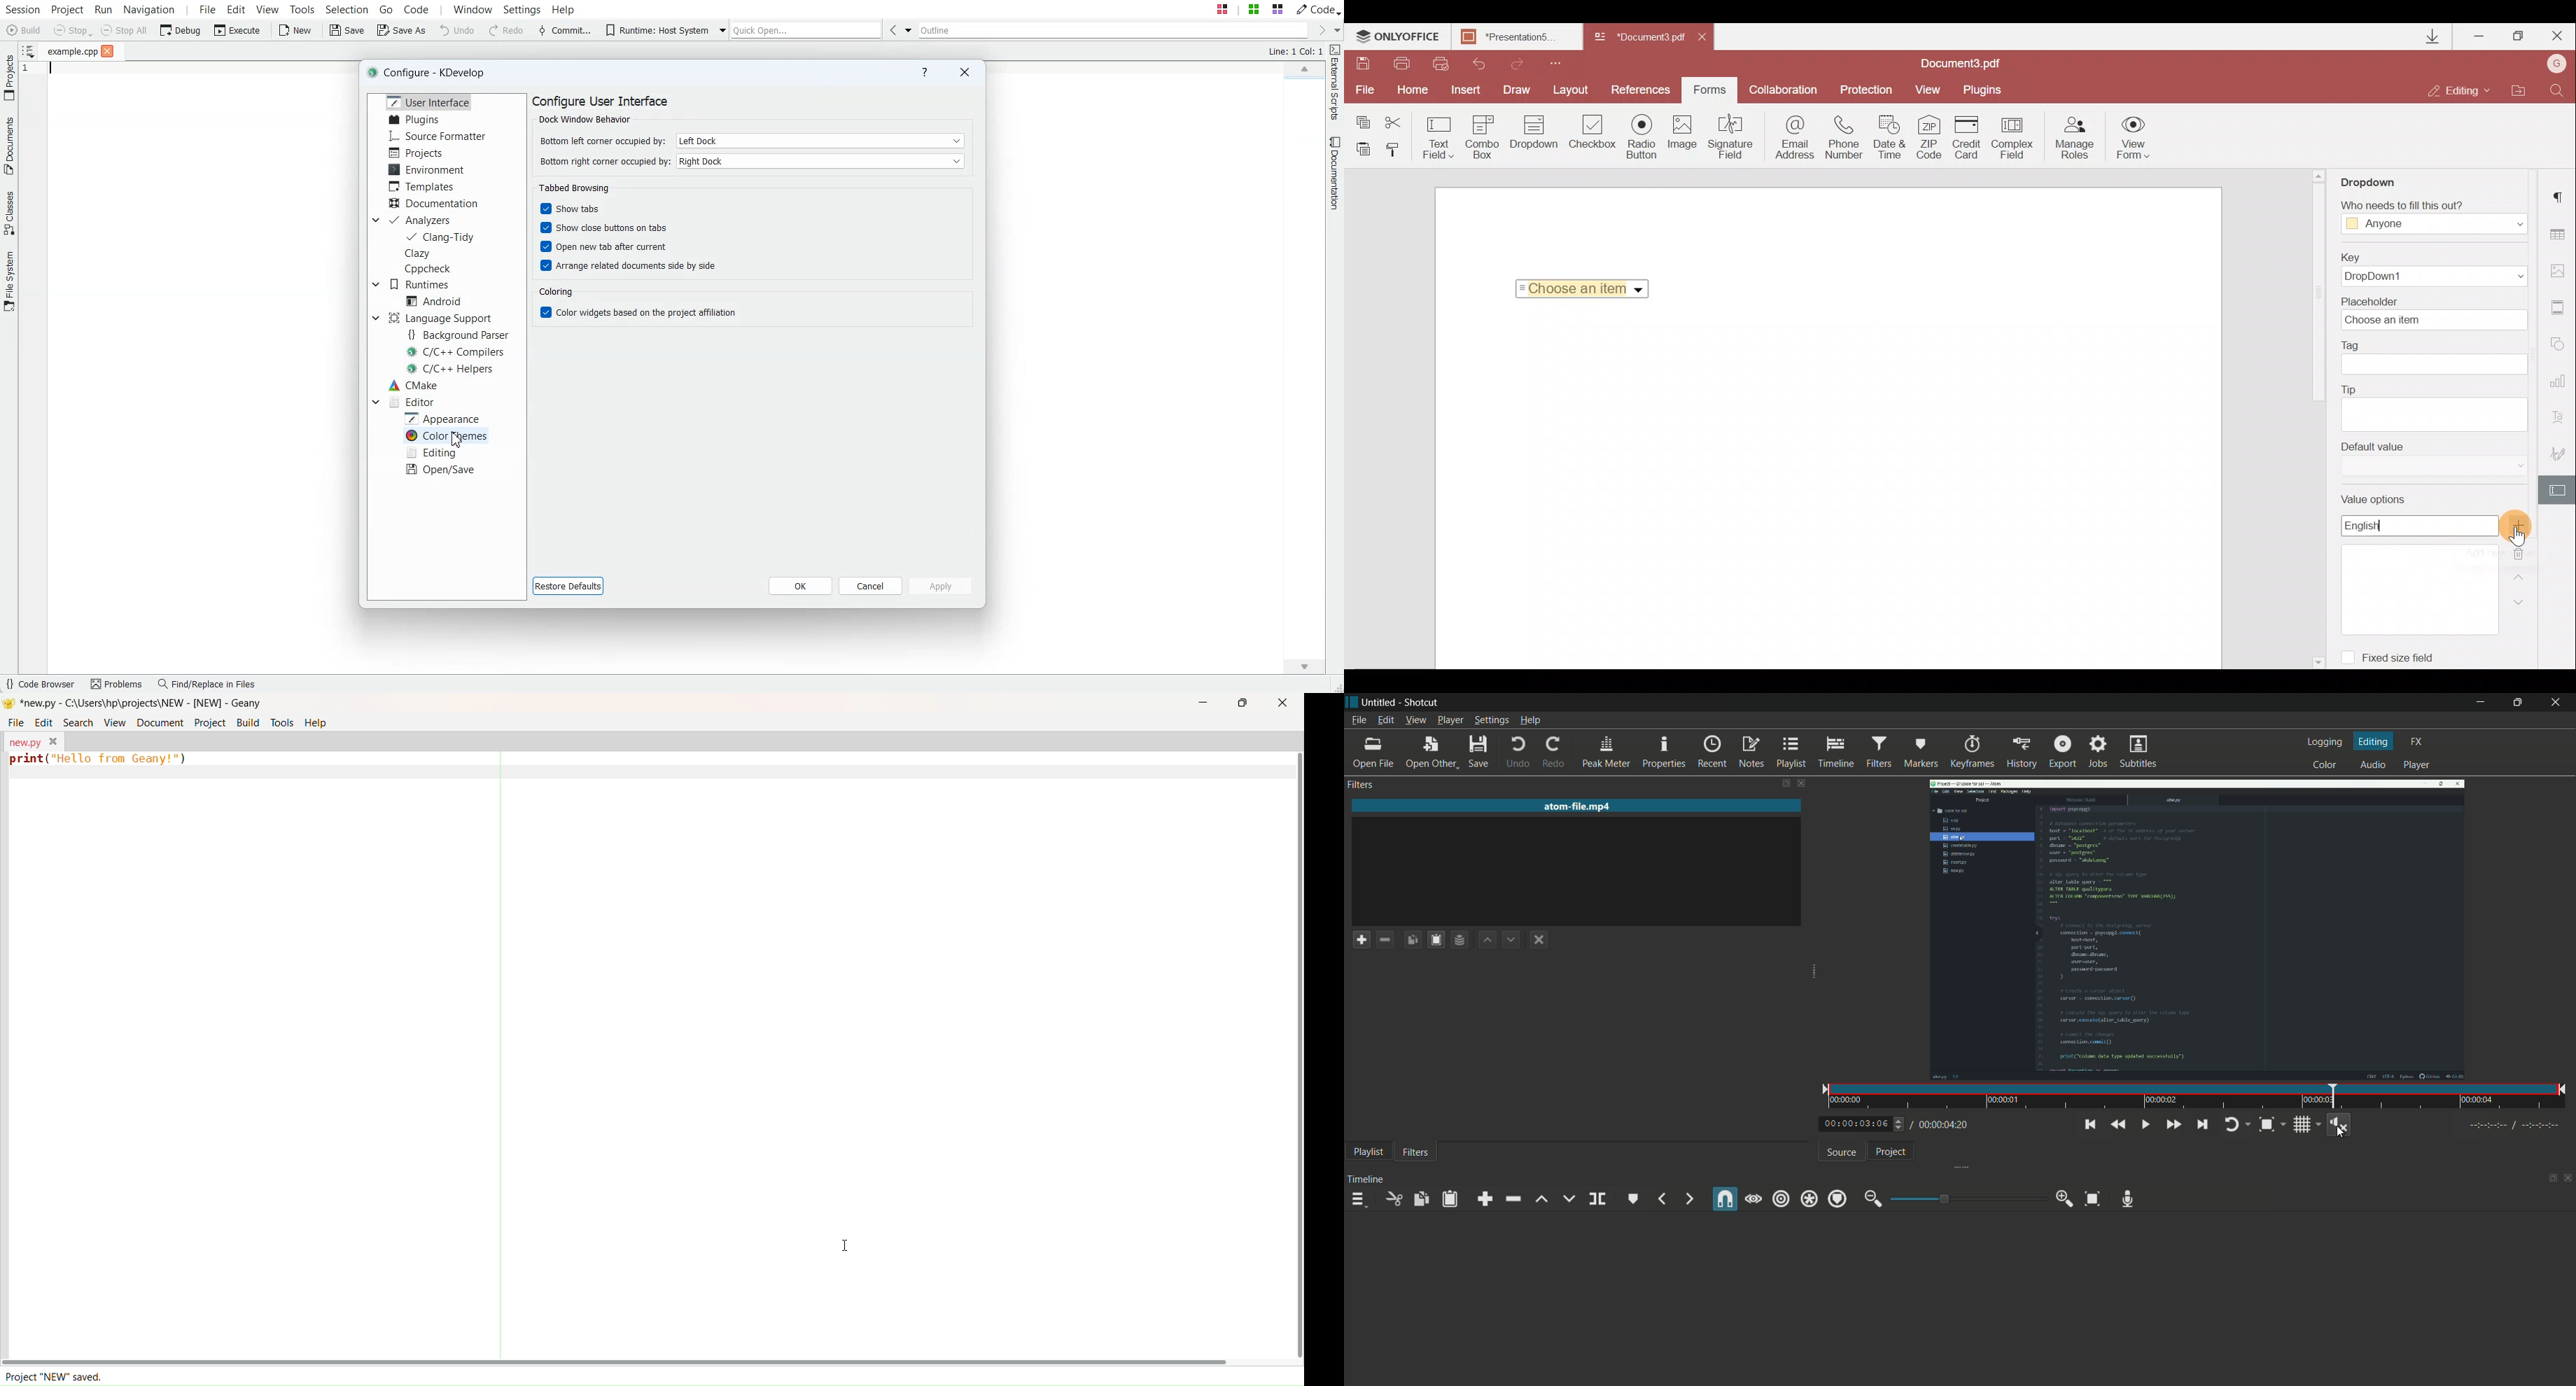  Describe the element at coordinates (2418, 764) in the screenshot. I see `player` at that location.